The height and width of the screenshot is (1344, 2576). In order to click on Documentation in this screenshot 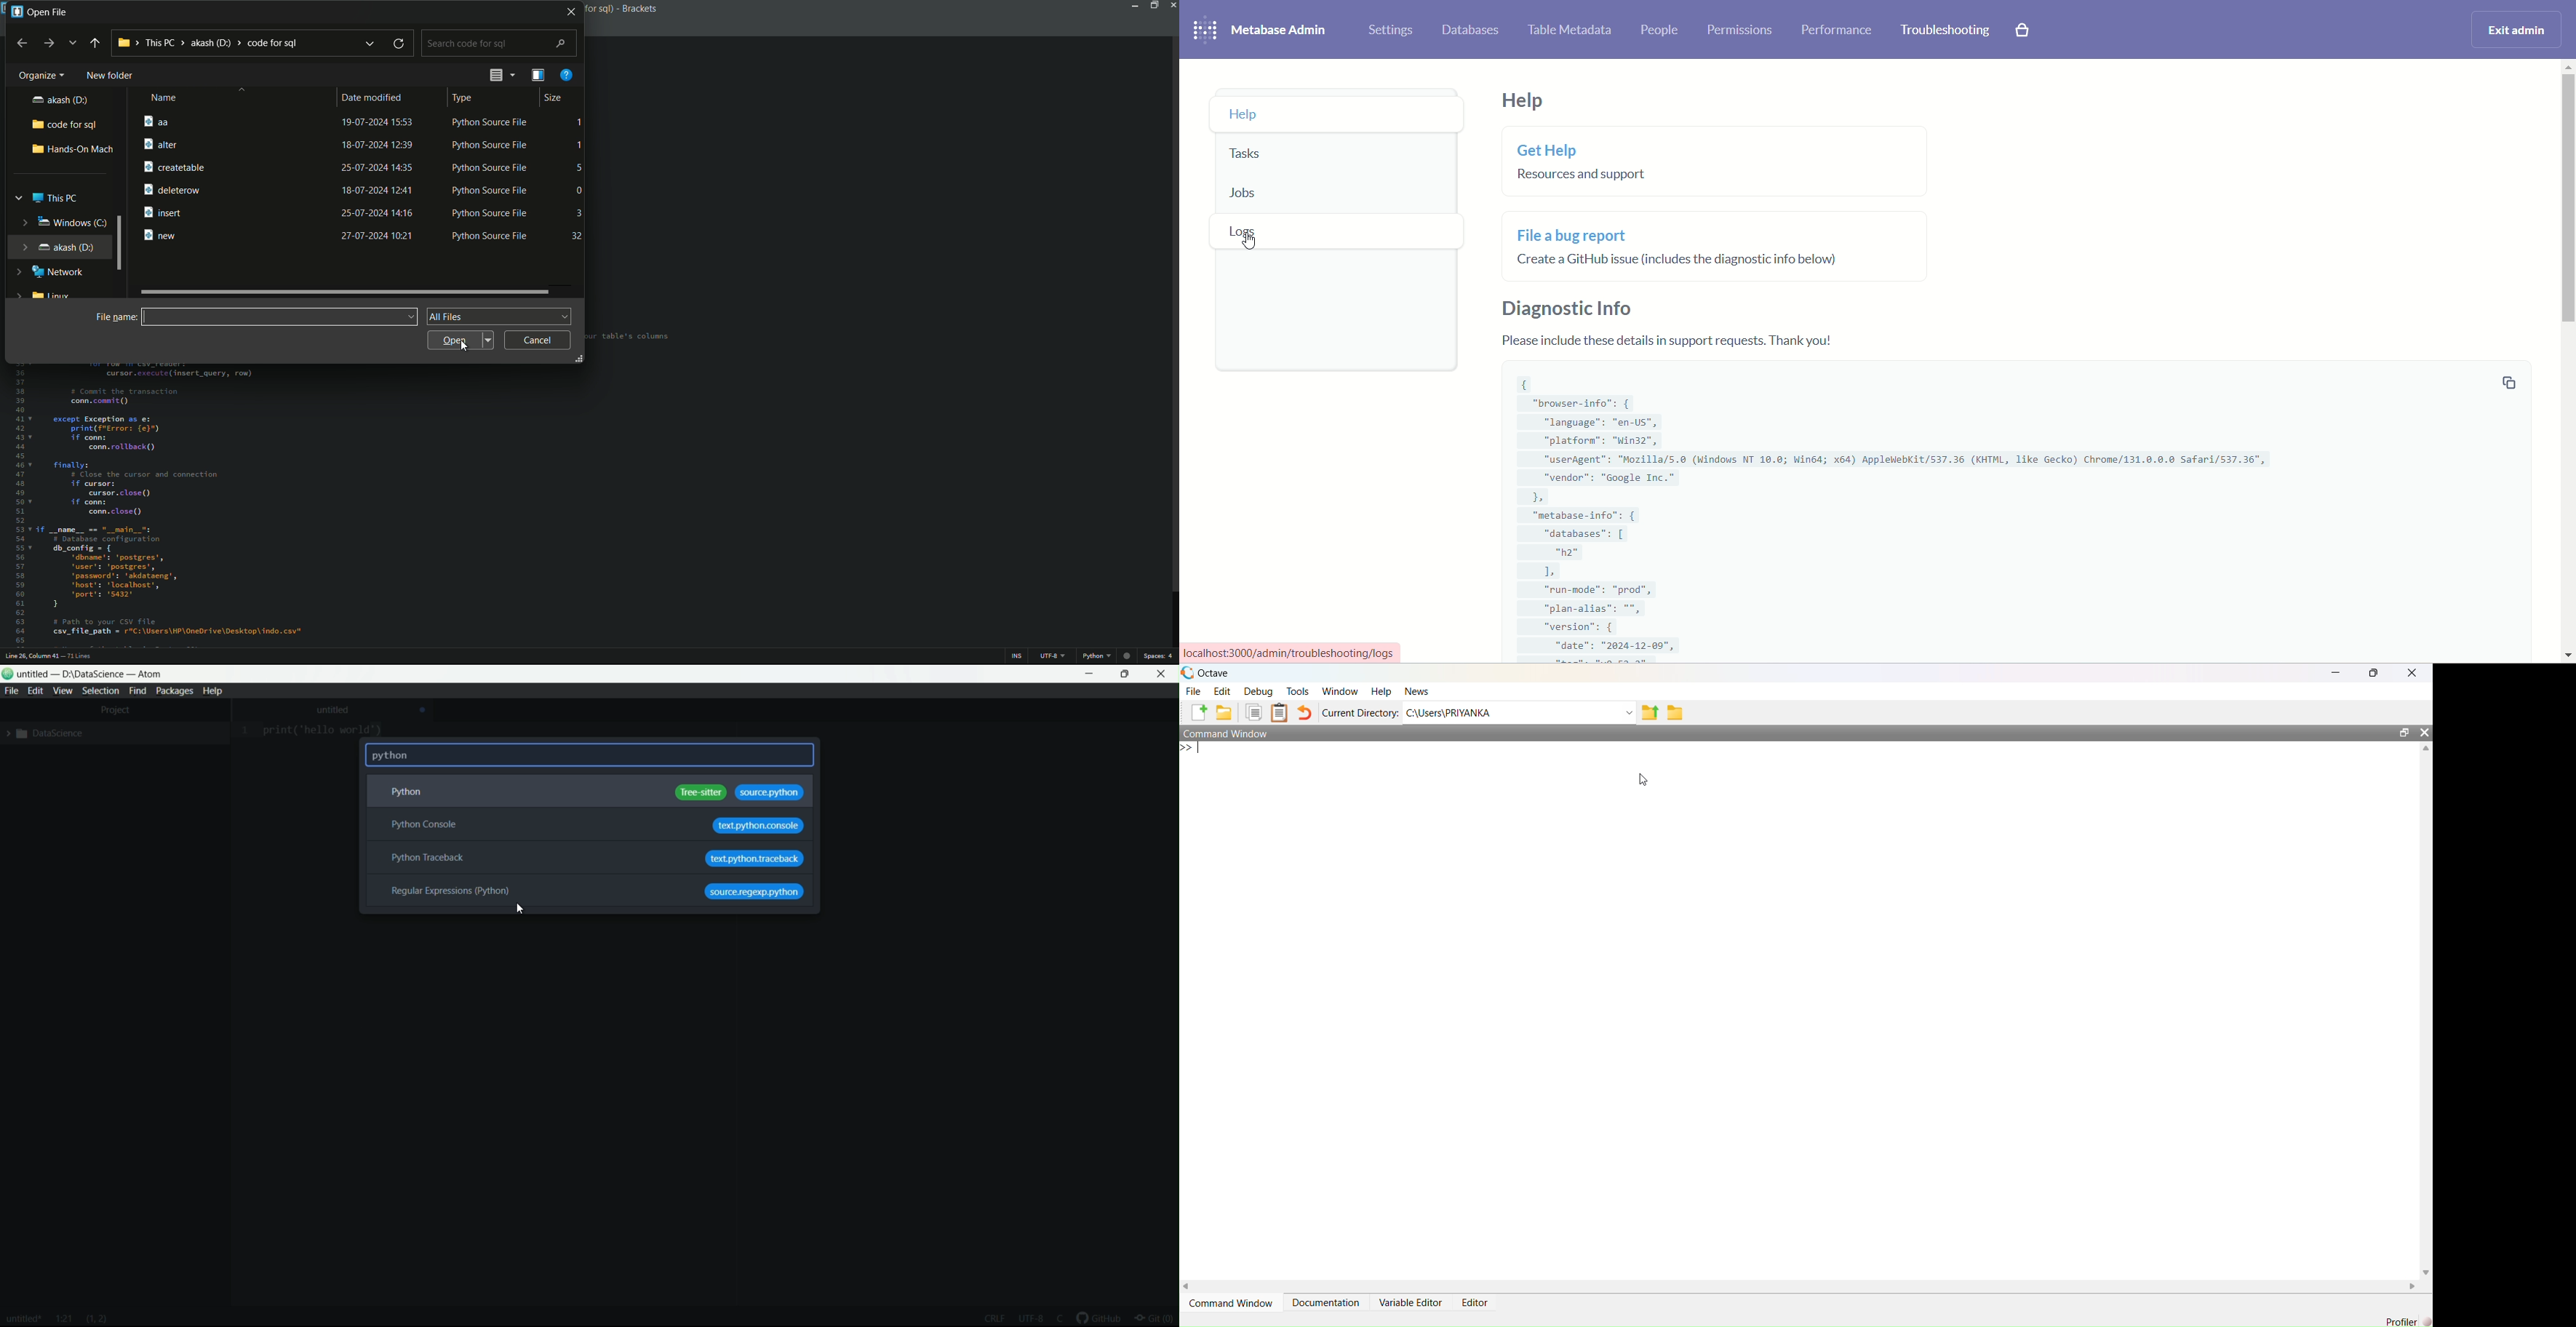, I will do `click(1326, 1303)`.